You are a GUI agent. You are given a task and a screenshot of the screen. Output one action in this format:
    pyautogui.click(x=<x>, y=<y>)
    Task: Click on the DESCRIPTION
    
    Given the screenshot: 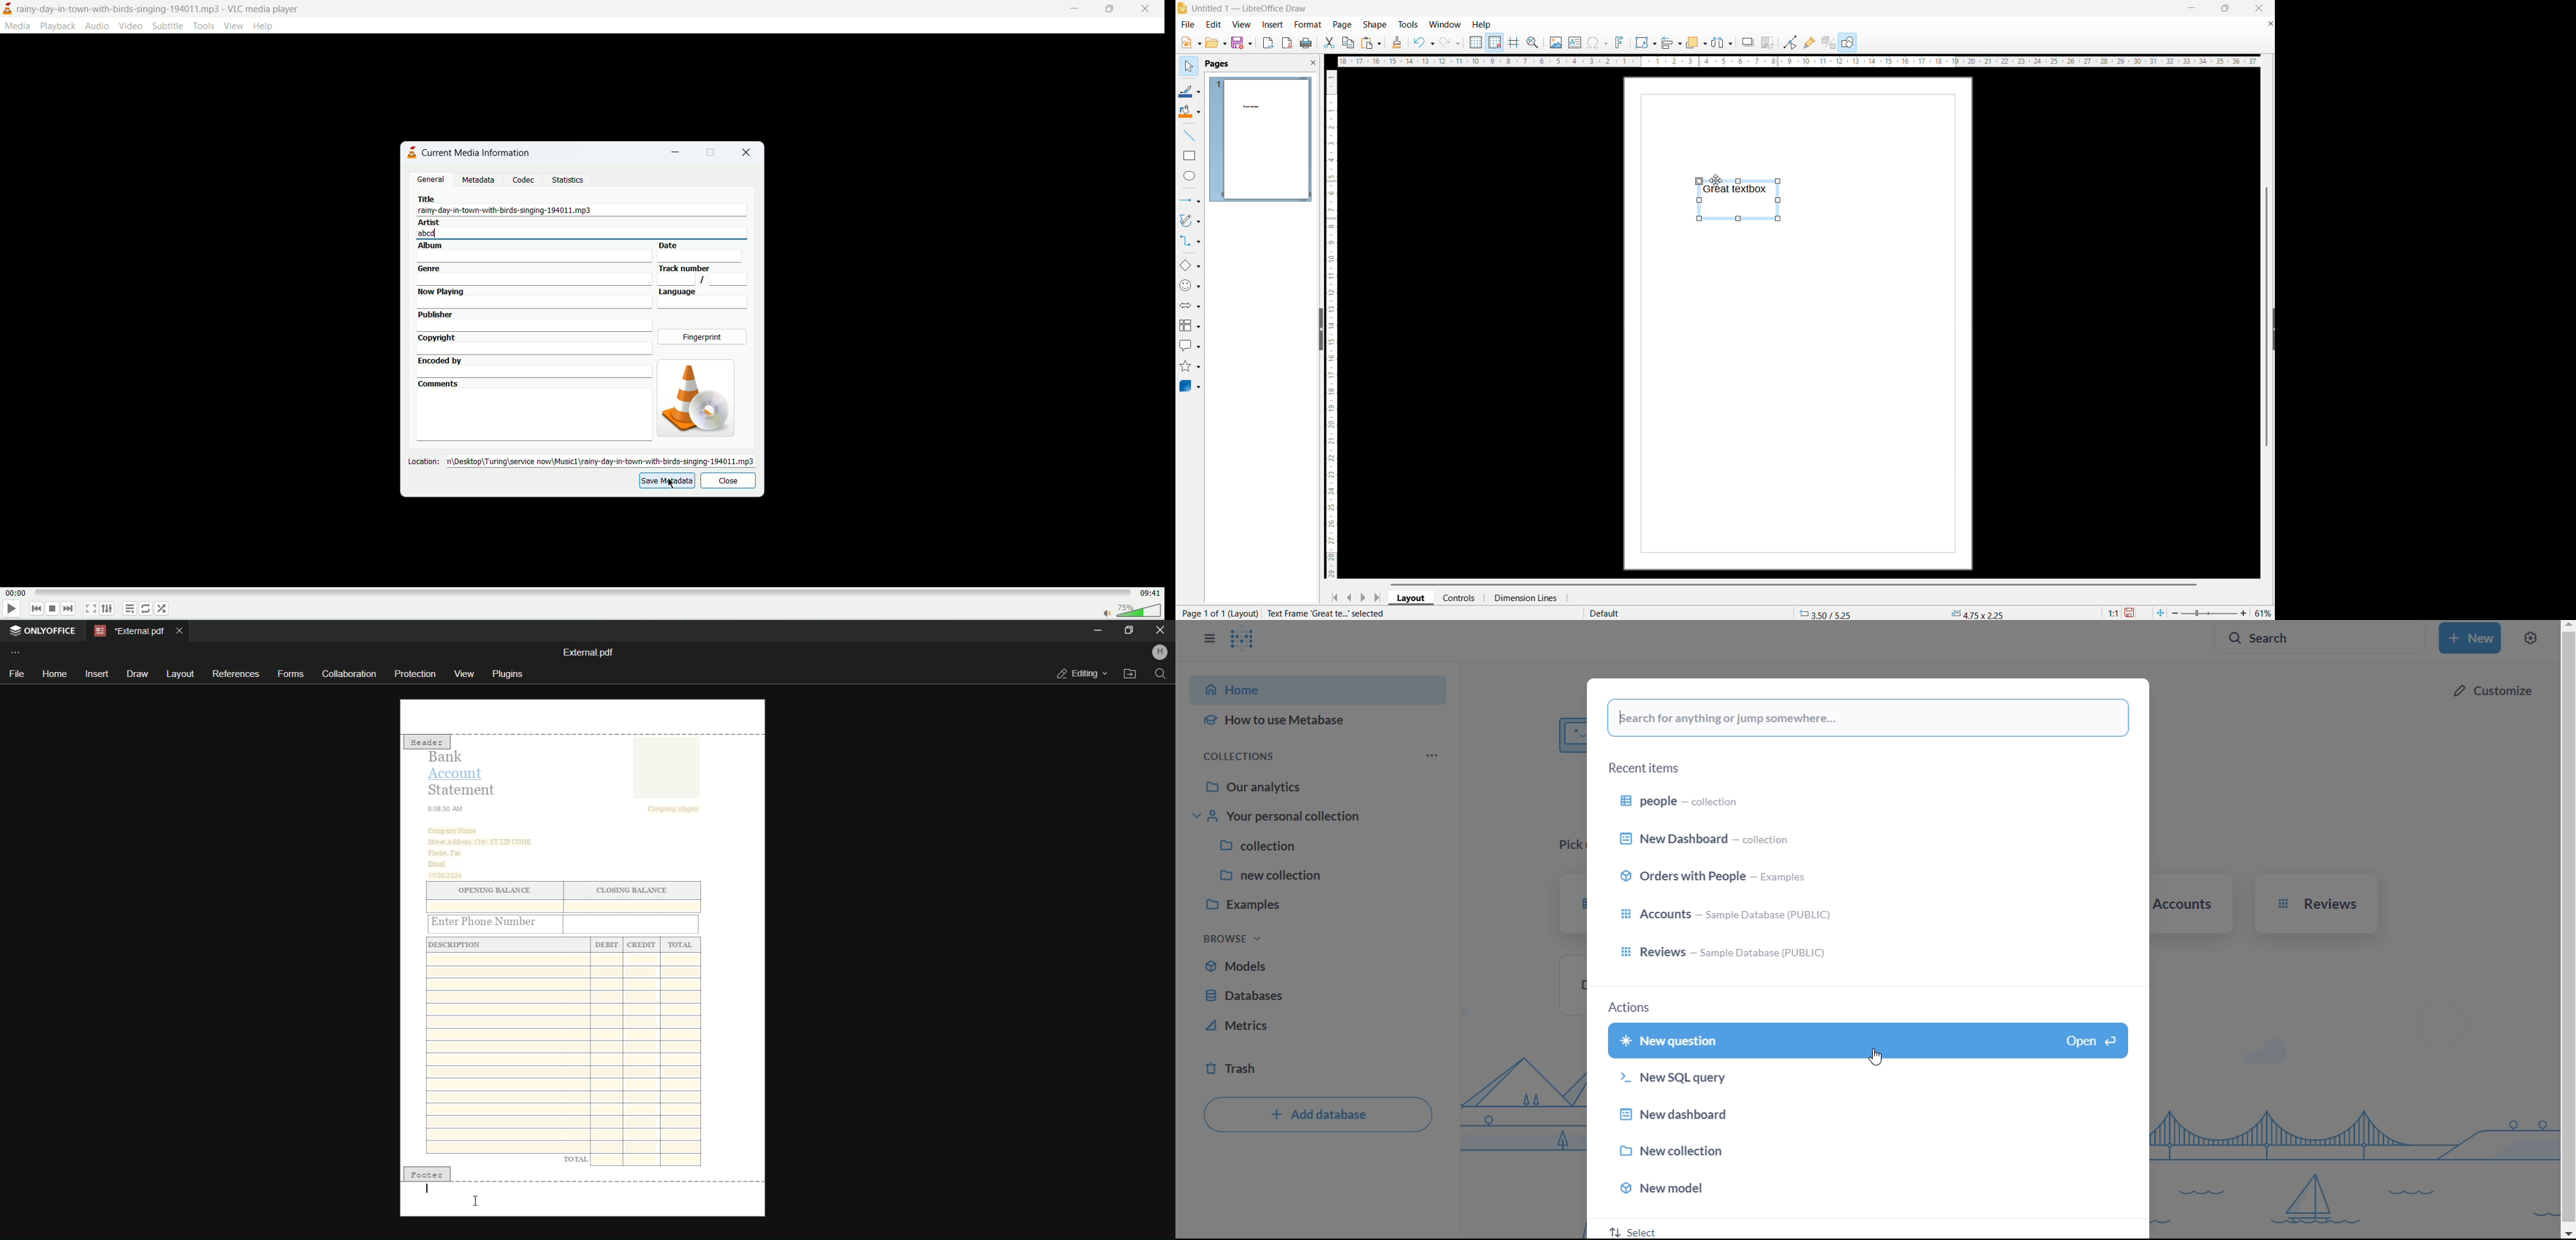 What is the action you would take?
    pyautogui.click(x=462, y=945)
    